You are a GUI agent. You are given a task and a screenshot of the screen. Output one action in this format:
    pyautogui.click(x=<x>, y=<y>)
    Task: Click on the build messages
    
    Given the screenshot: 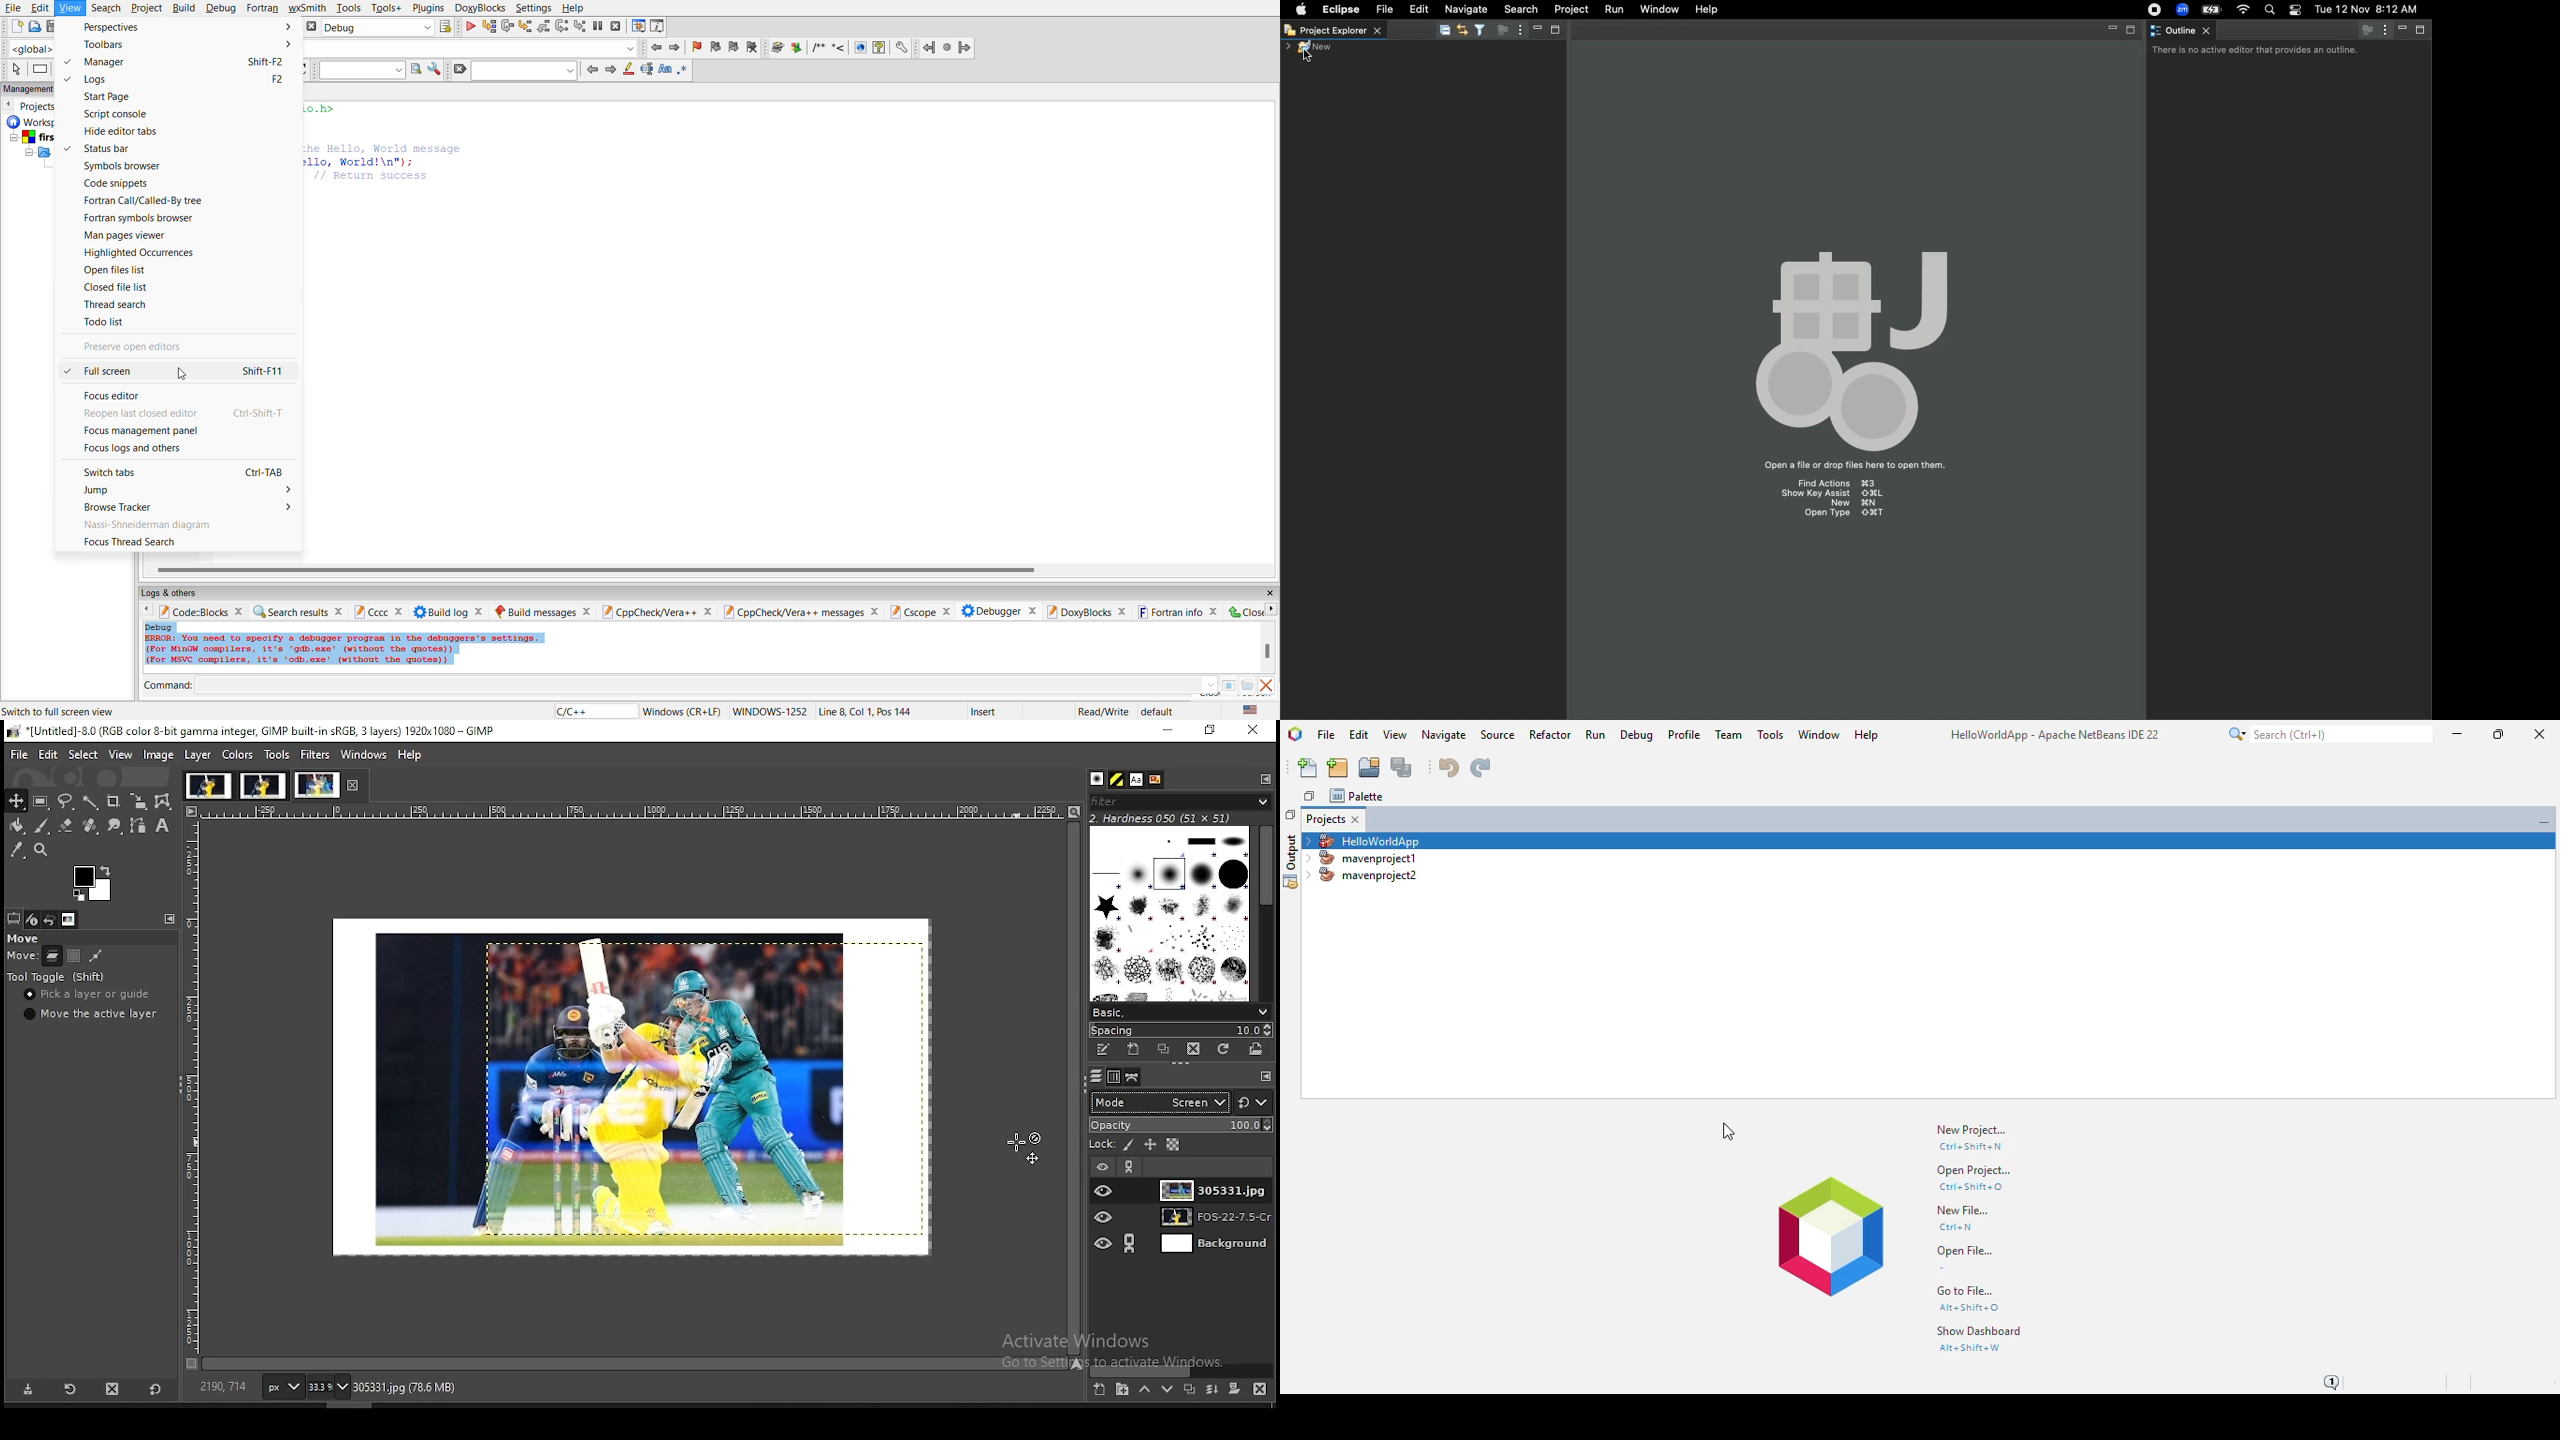 What is the action you would take?
    pyautogui.click(x=543, y=609)
    